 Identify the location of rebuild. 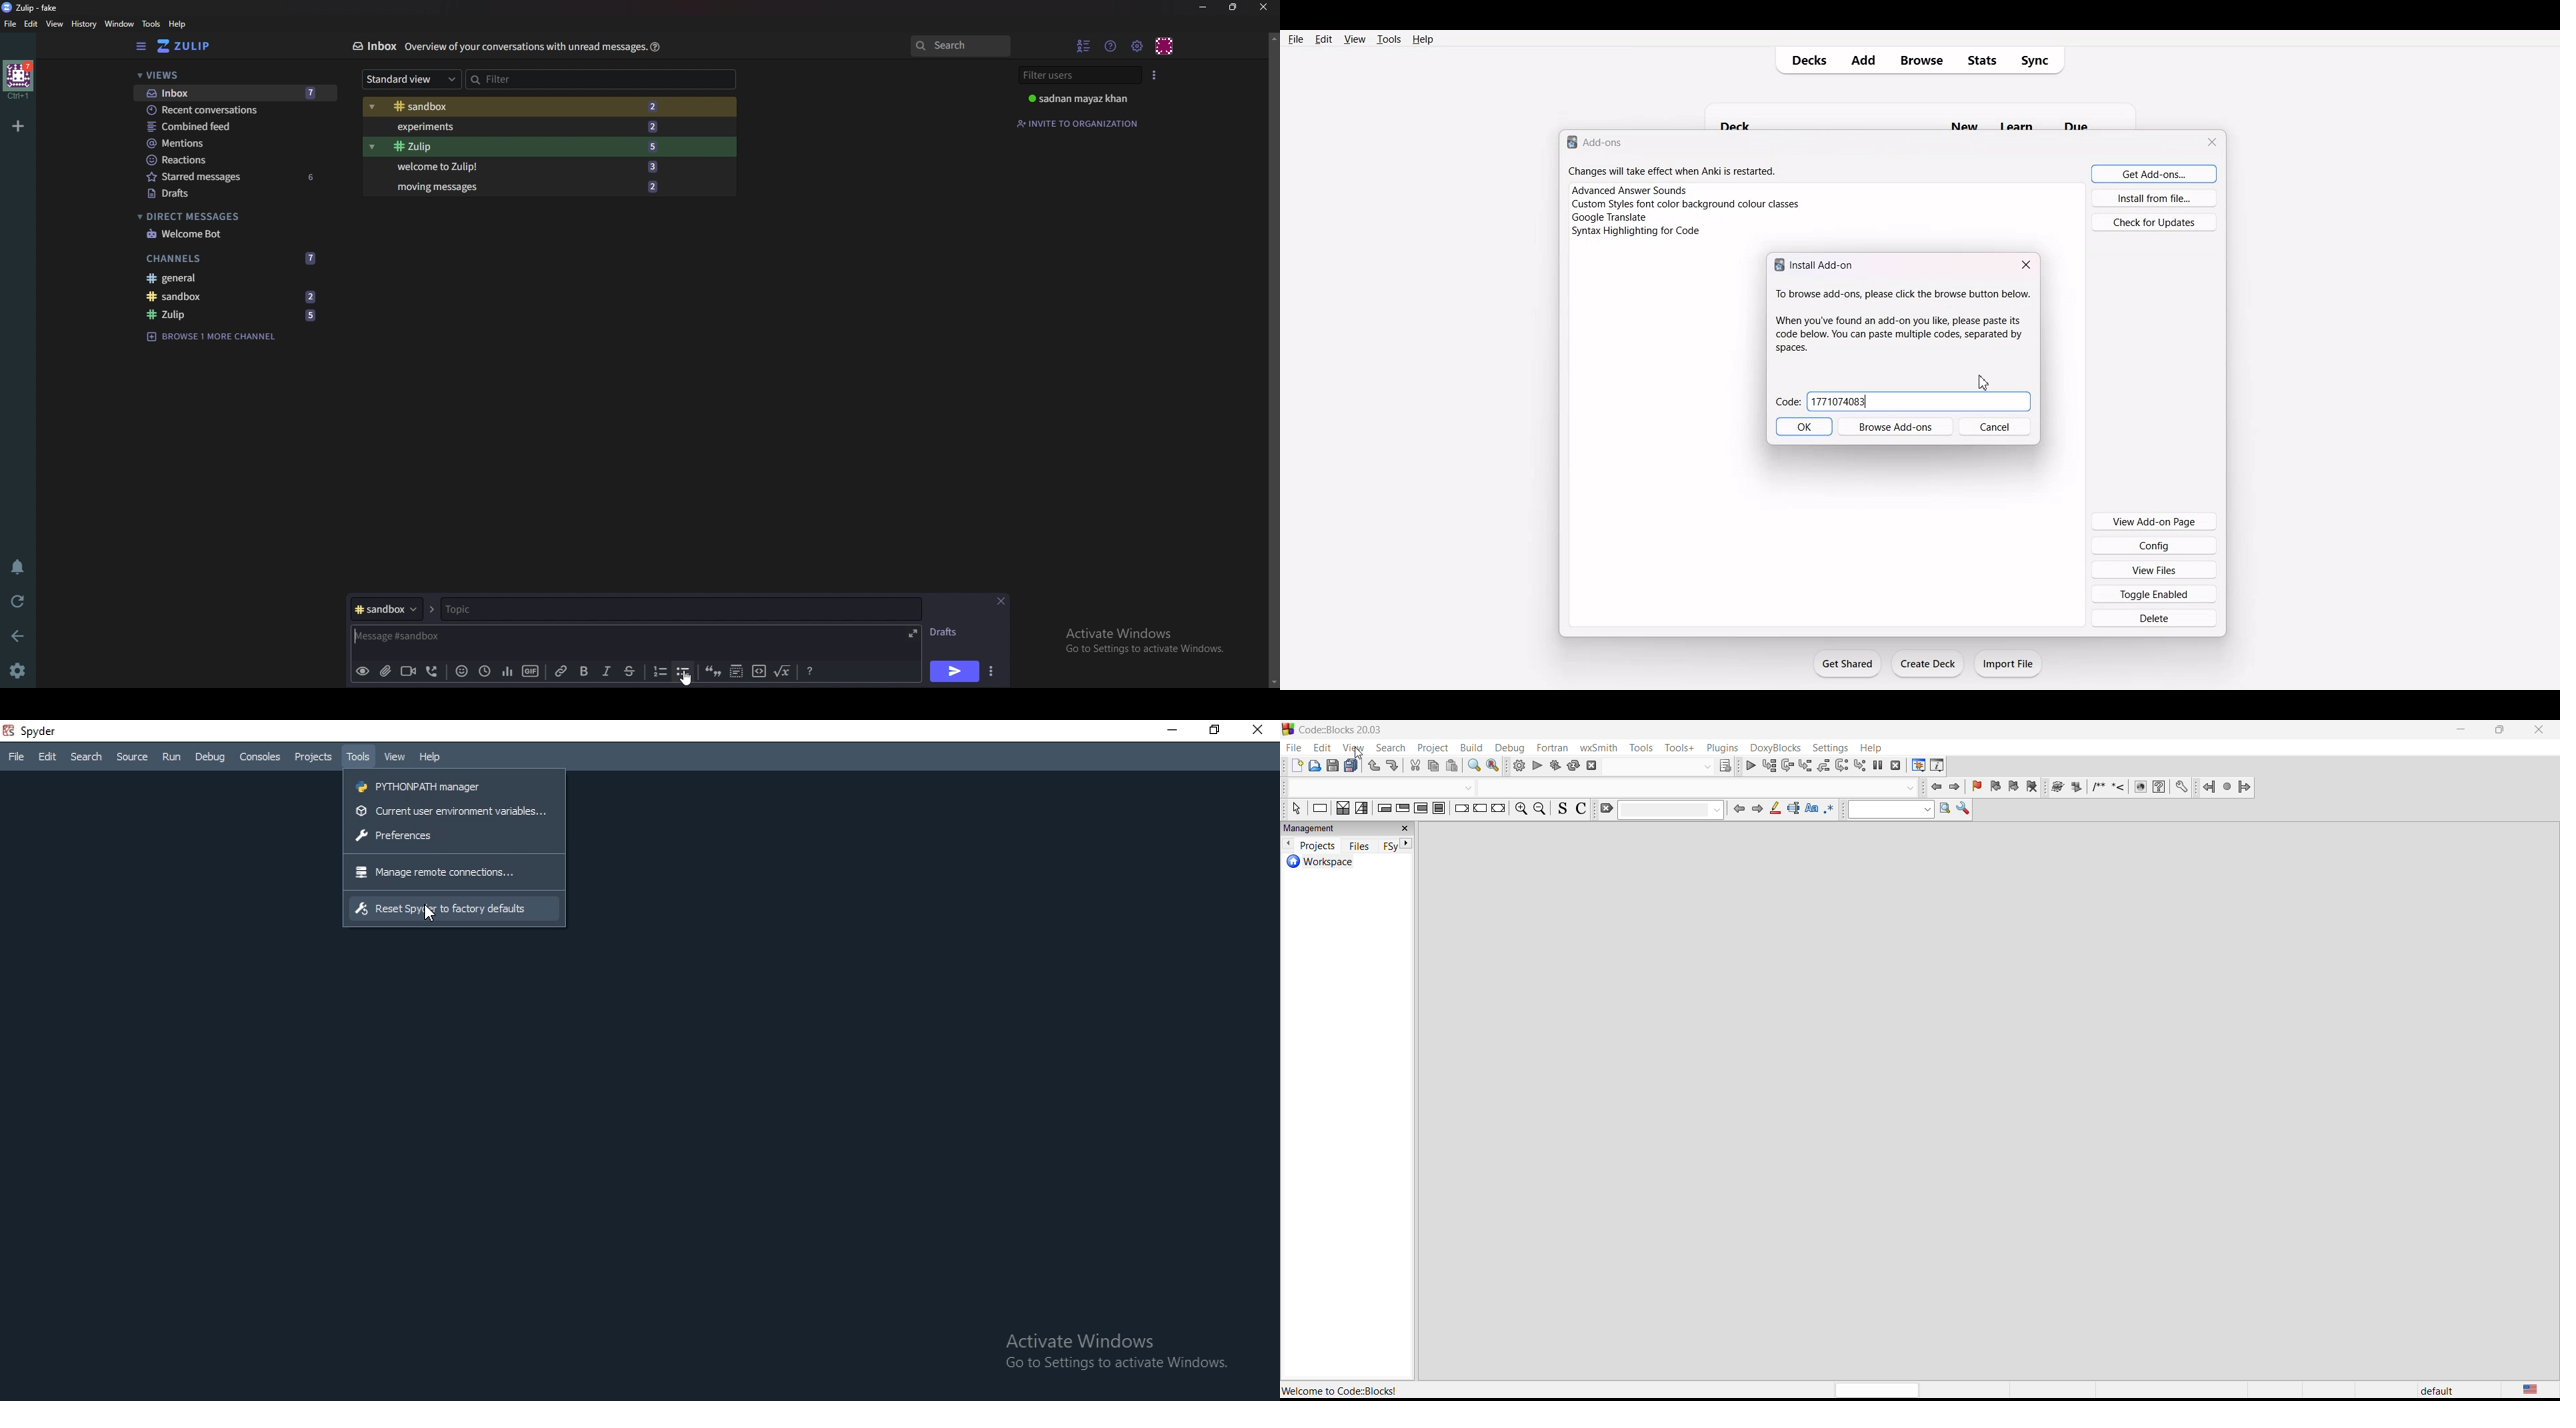
(1571, 767).